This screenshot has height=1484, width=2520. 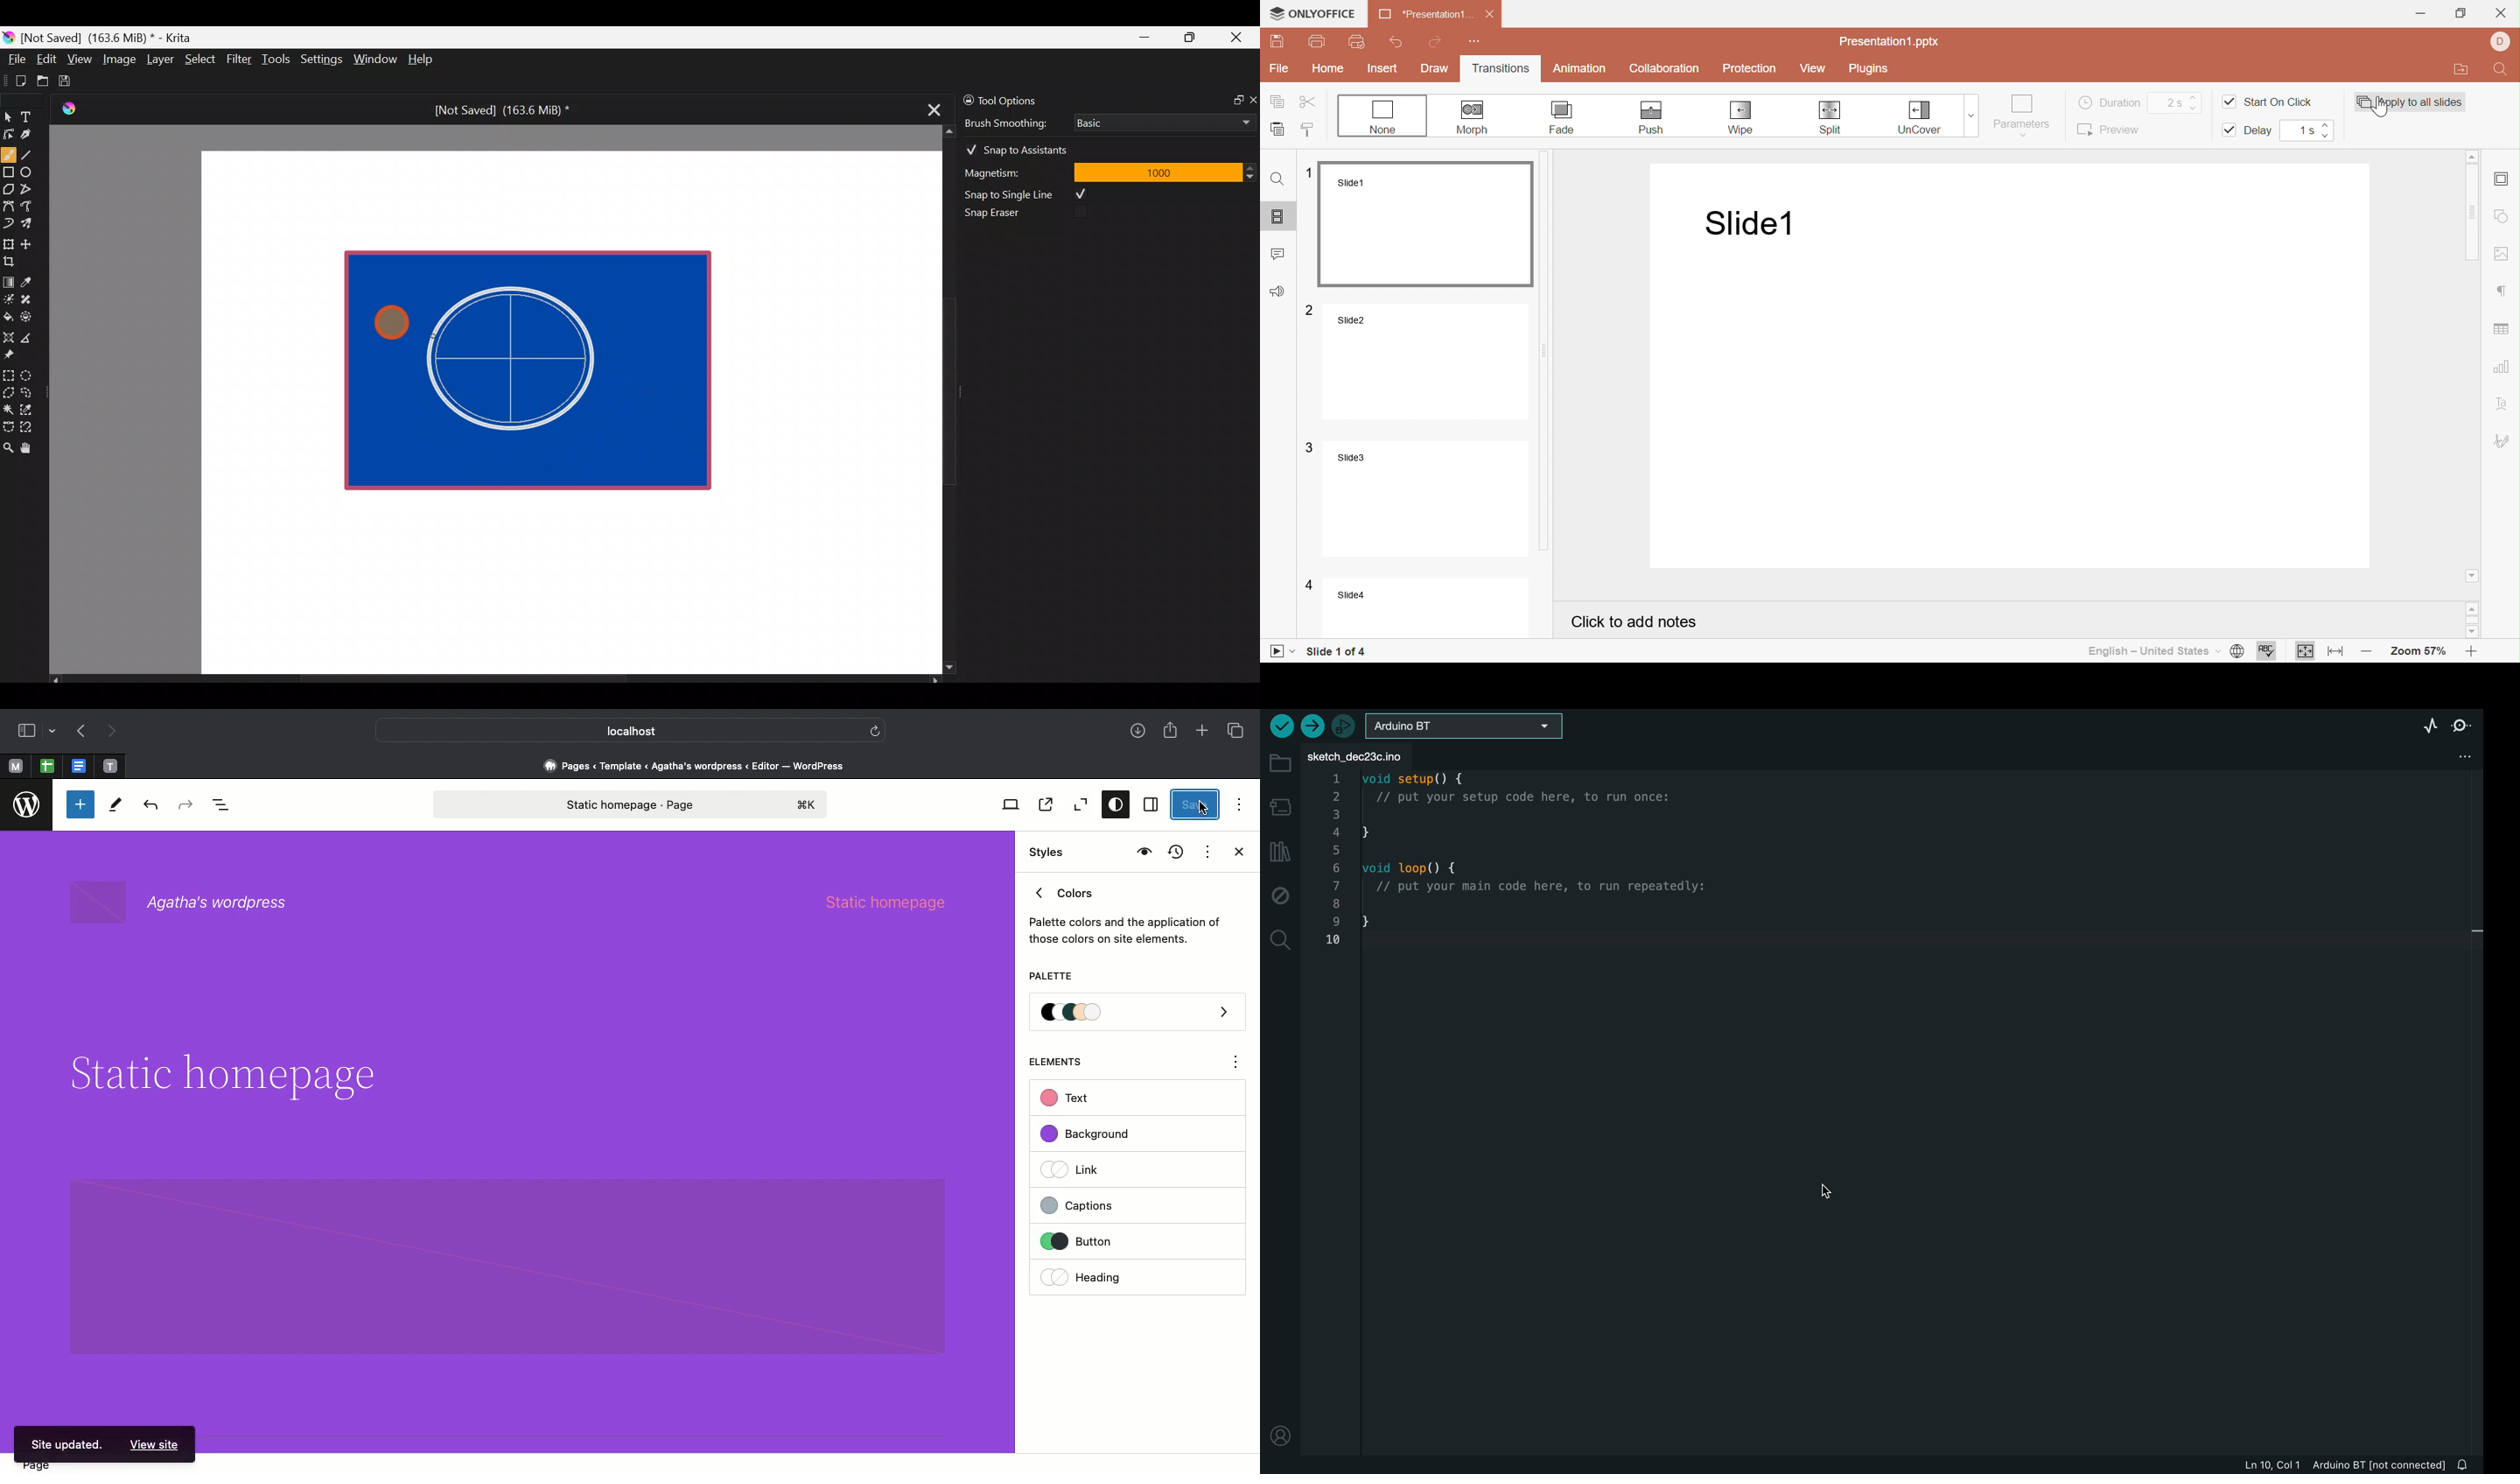 What do you see at coordinates (2501, 41) in the screenshot?
I see `Account name` at bounding box center [2501, 41].